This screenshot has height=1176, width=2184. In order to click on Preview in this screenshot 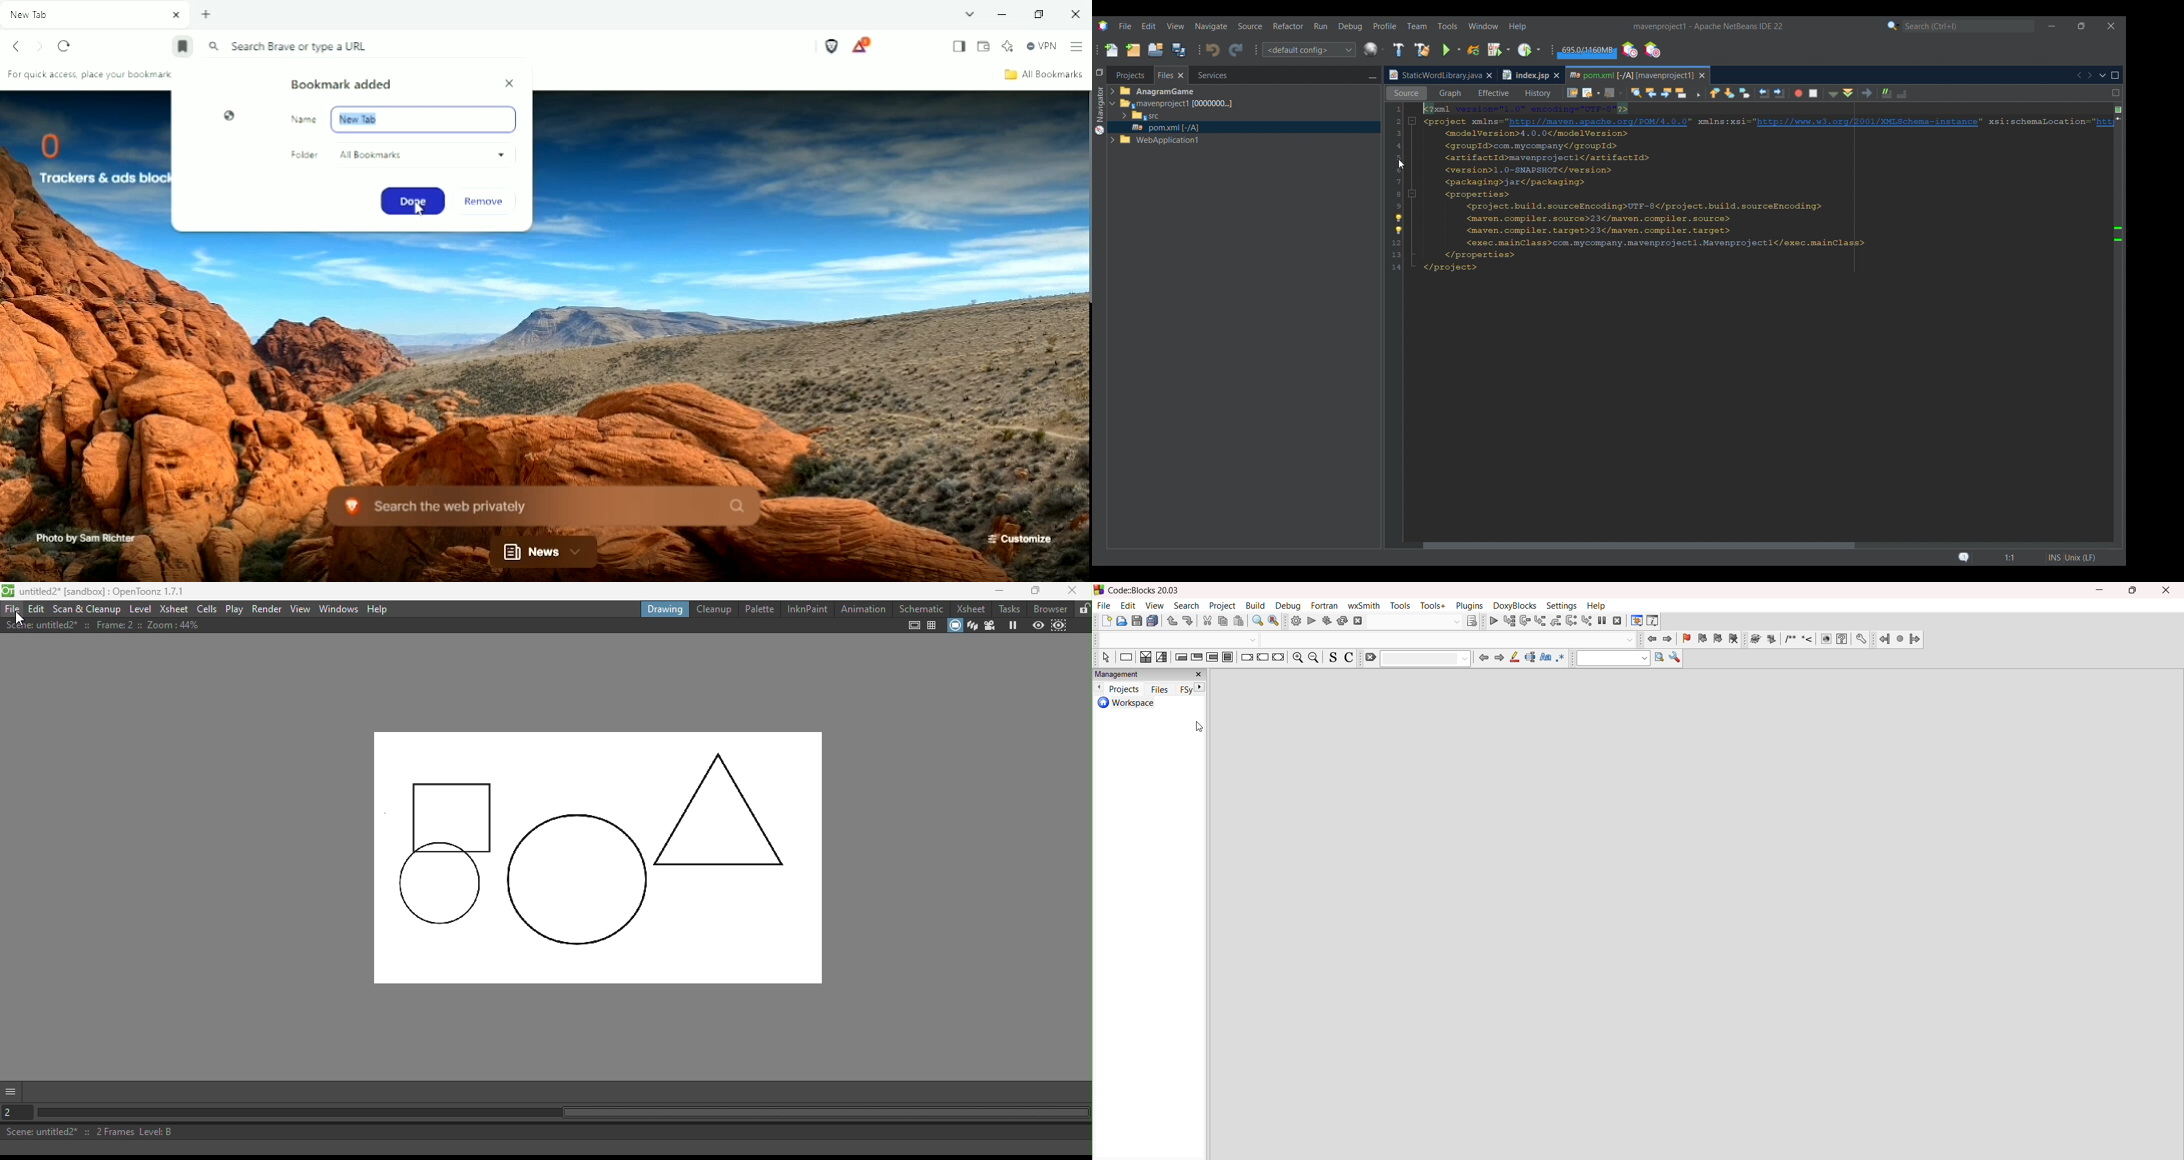, I will do `click(1036, 627)`.